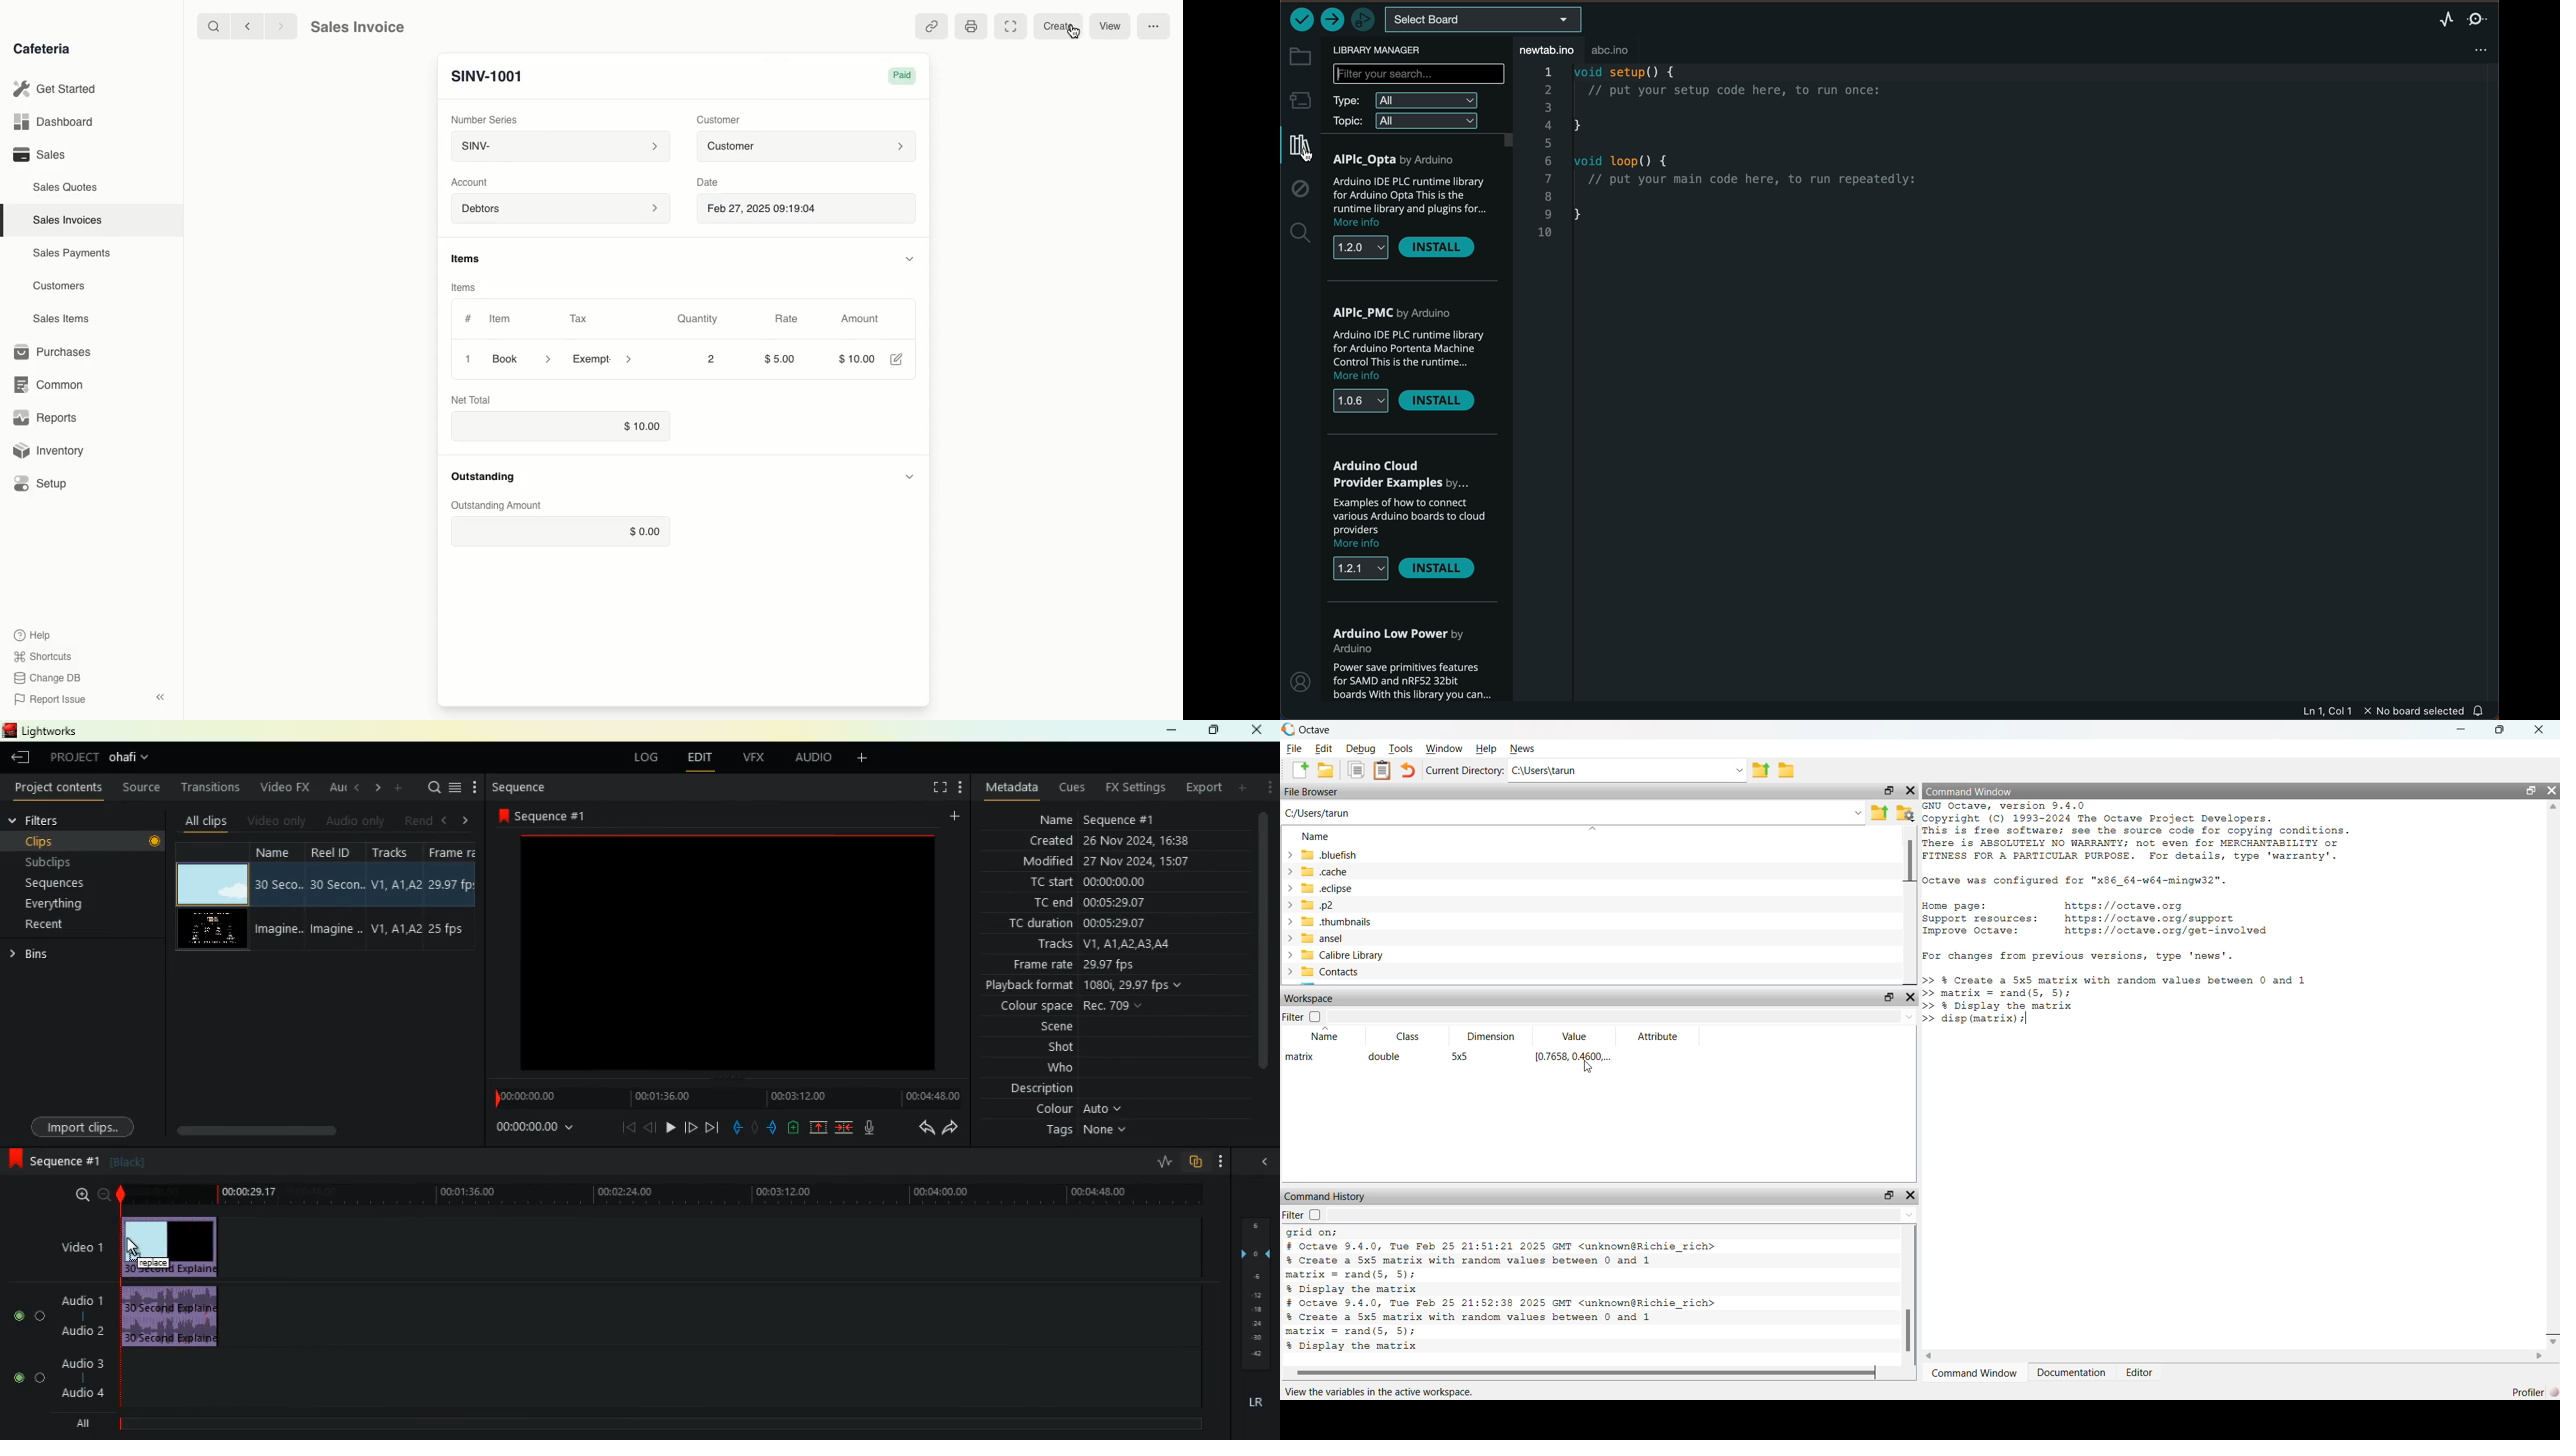 The width and height of the screenshot is (2576, 1456). Describe the element at coordinates (483, 477) in the screenshot. I see `Outstanding` at that location.